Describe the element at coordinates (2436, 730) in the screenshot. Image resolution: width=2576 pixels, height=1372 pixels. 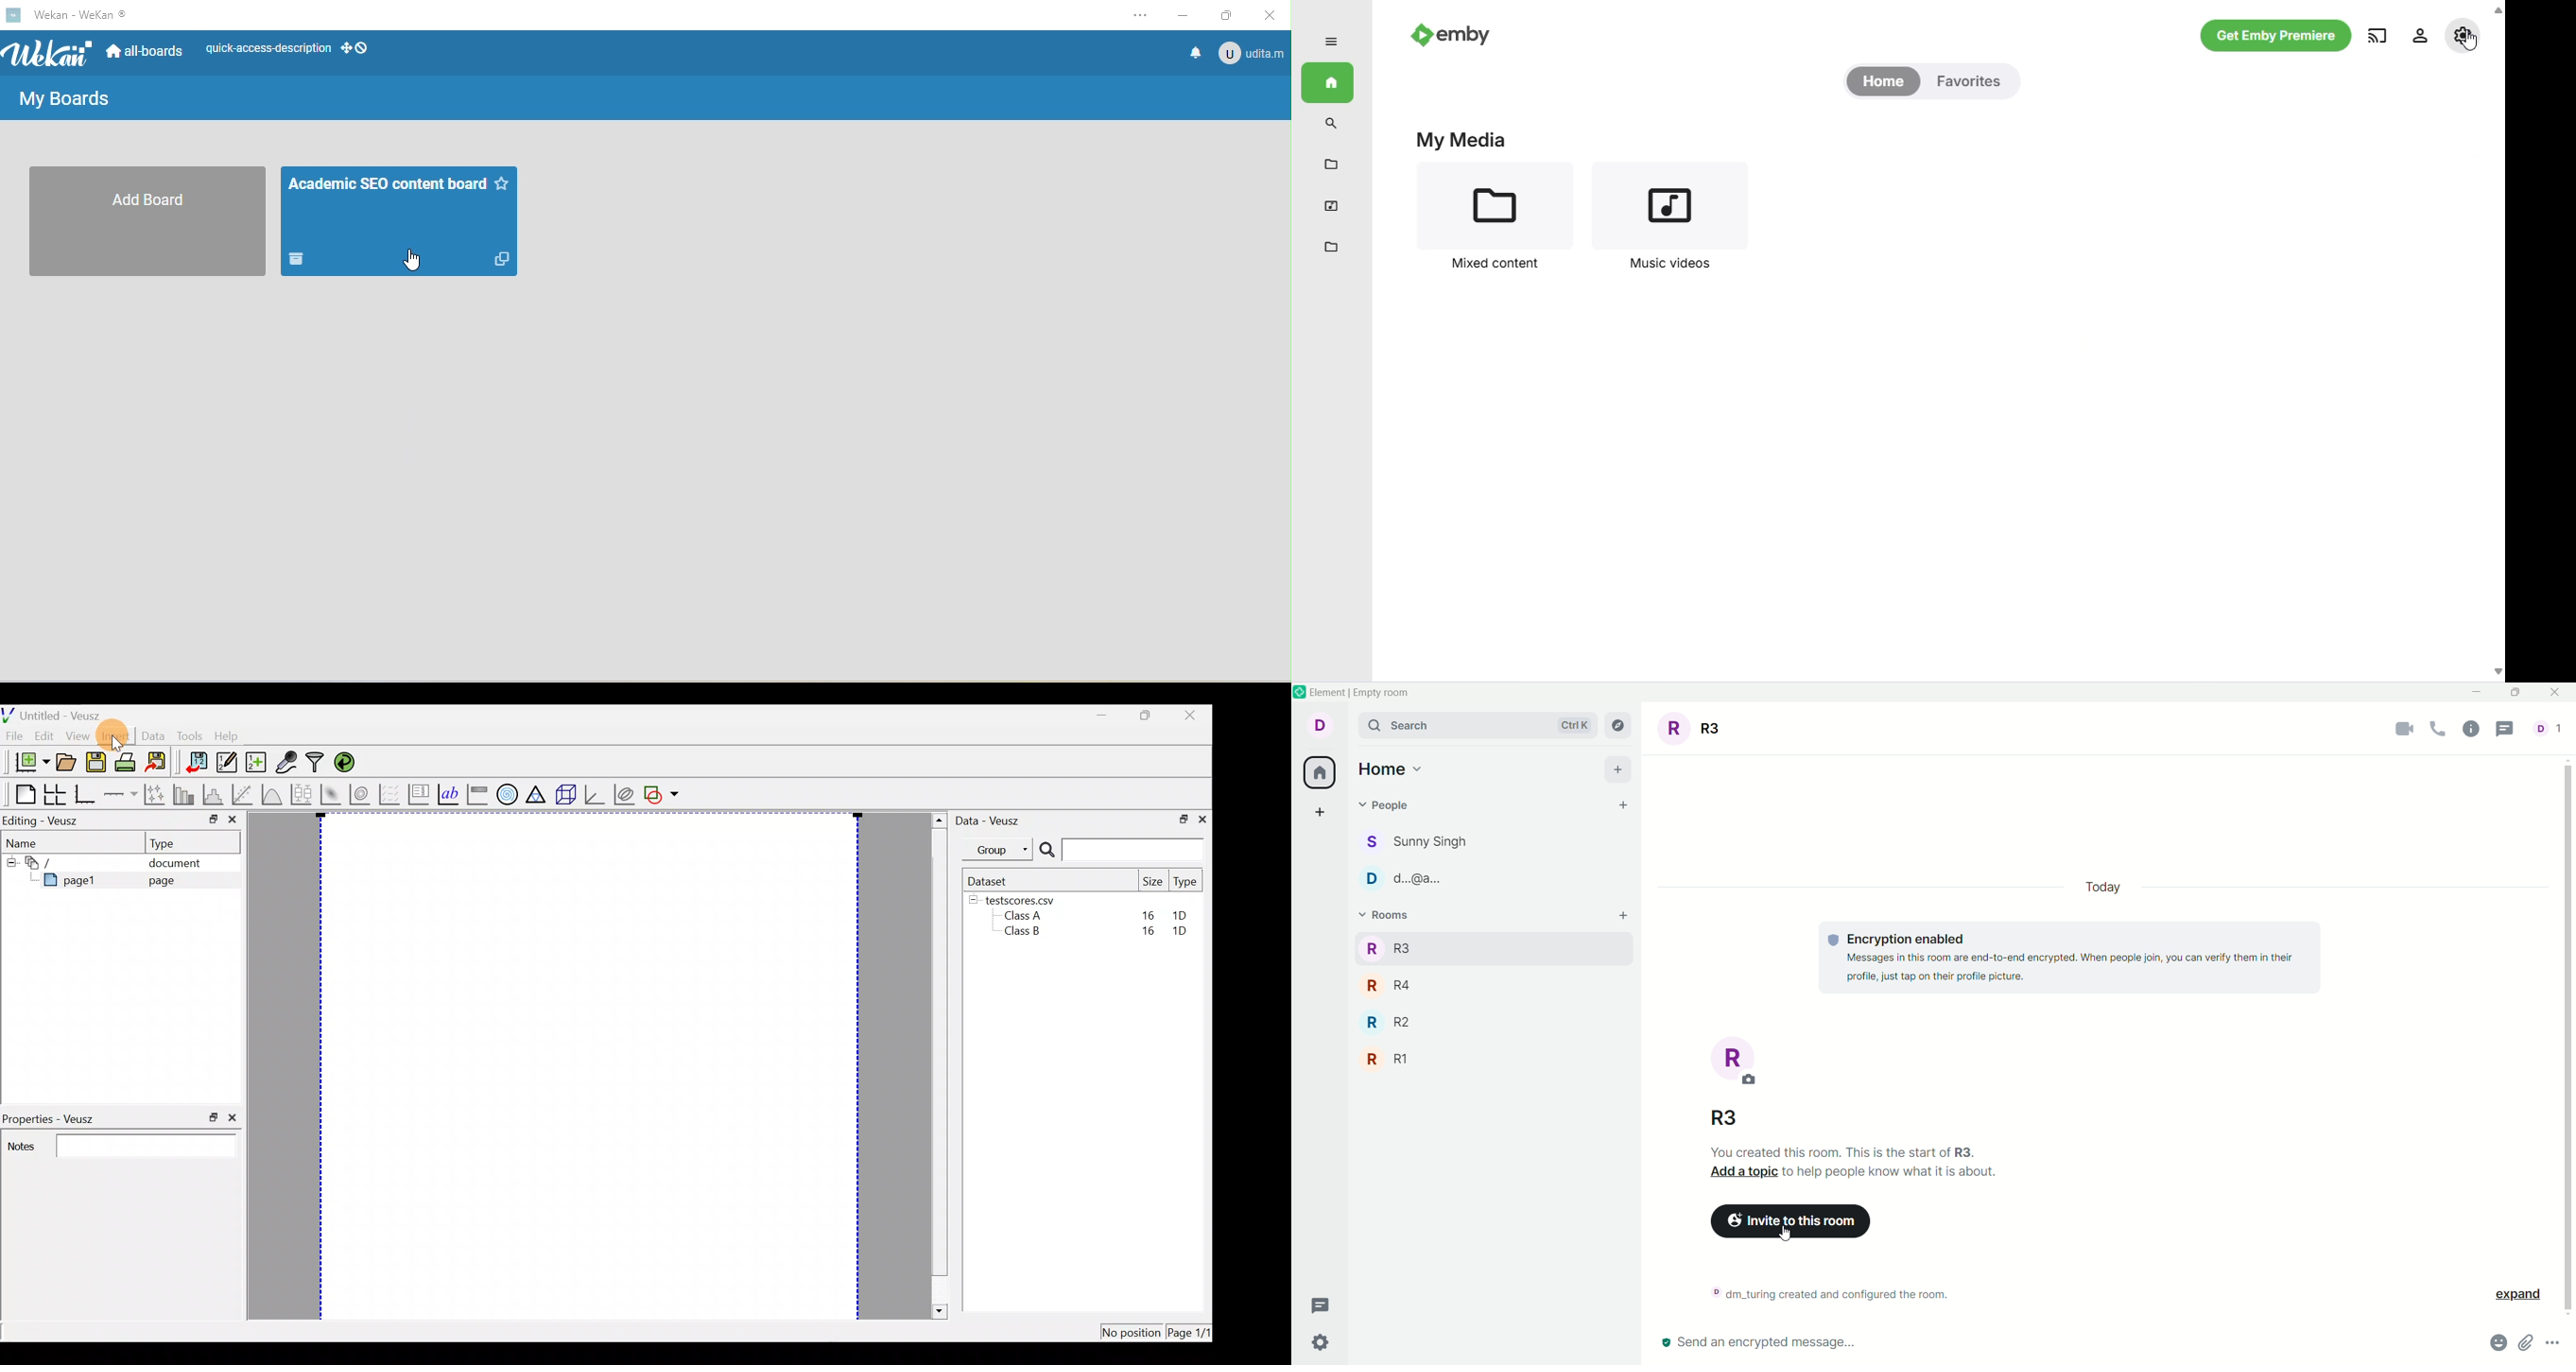
I see `voice call` at that location.